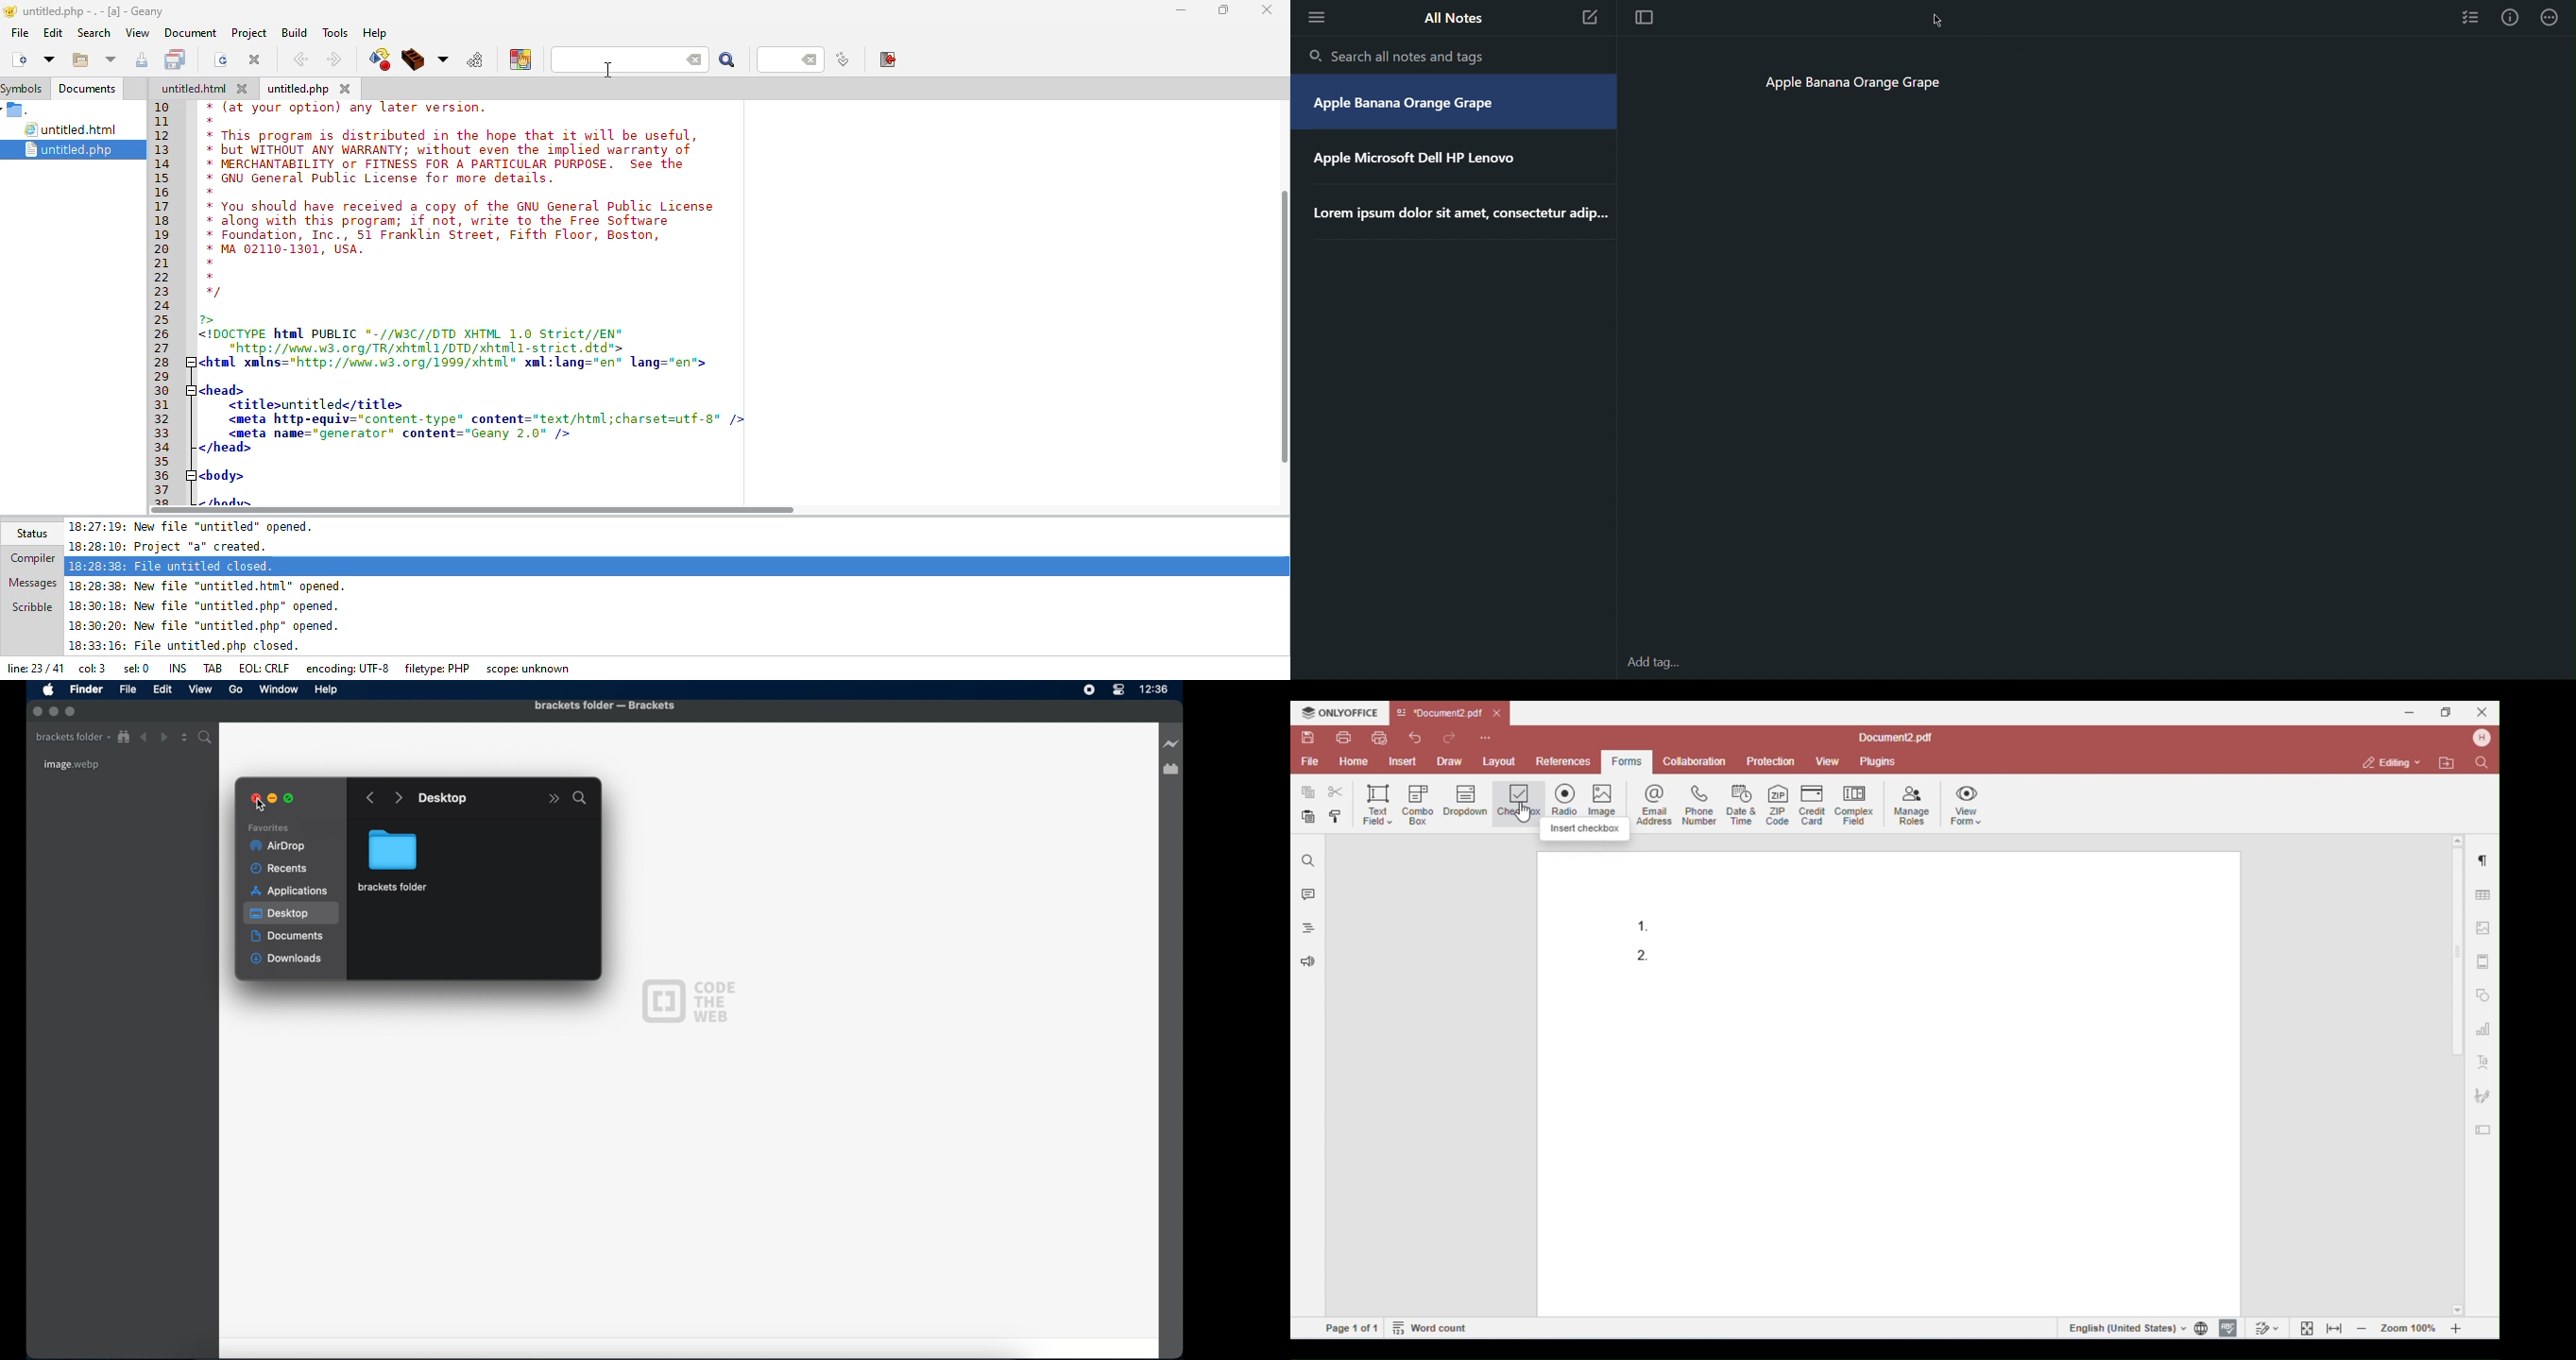 This screenshot has width=2576, height=1372. I want to click on go forward, so click(398, 798).